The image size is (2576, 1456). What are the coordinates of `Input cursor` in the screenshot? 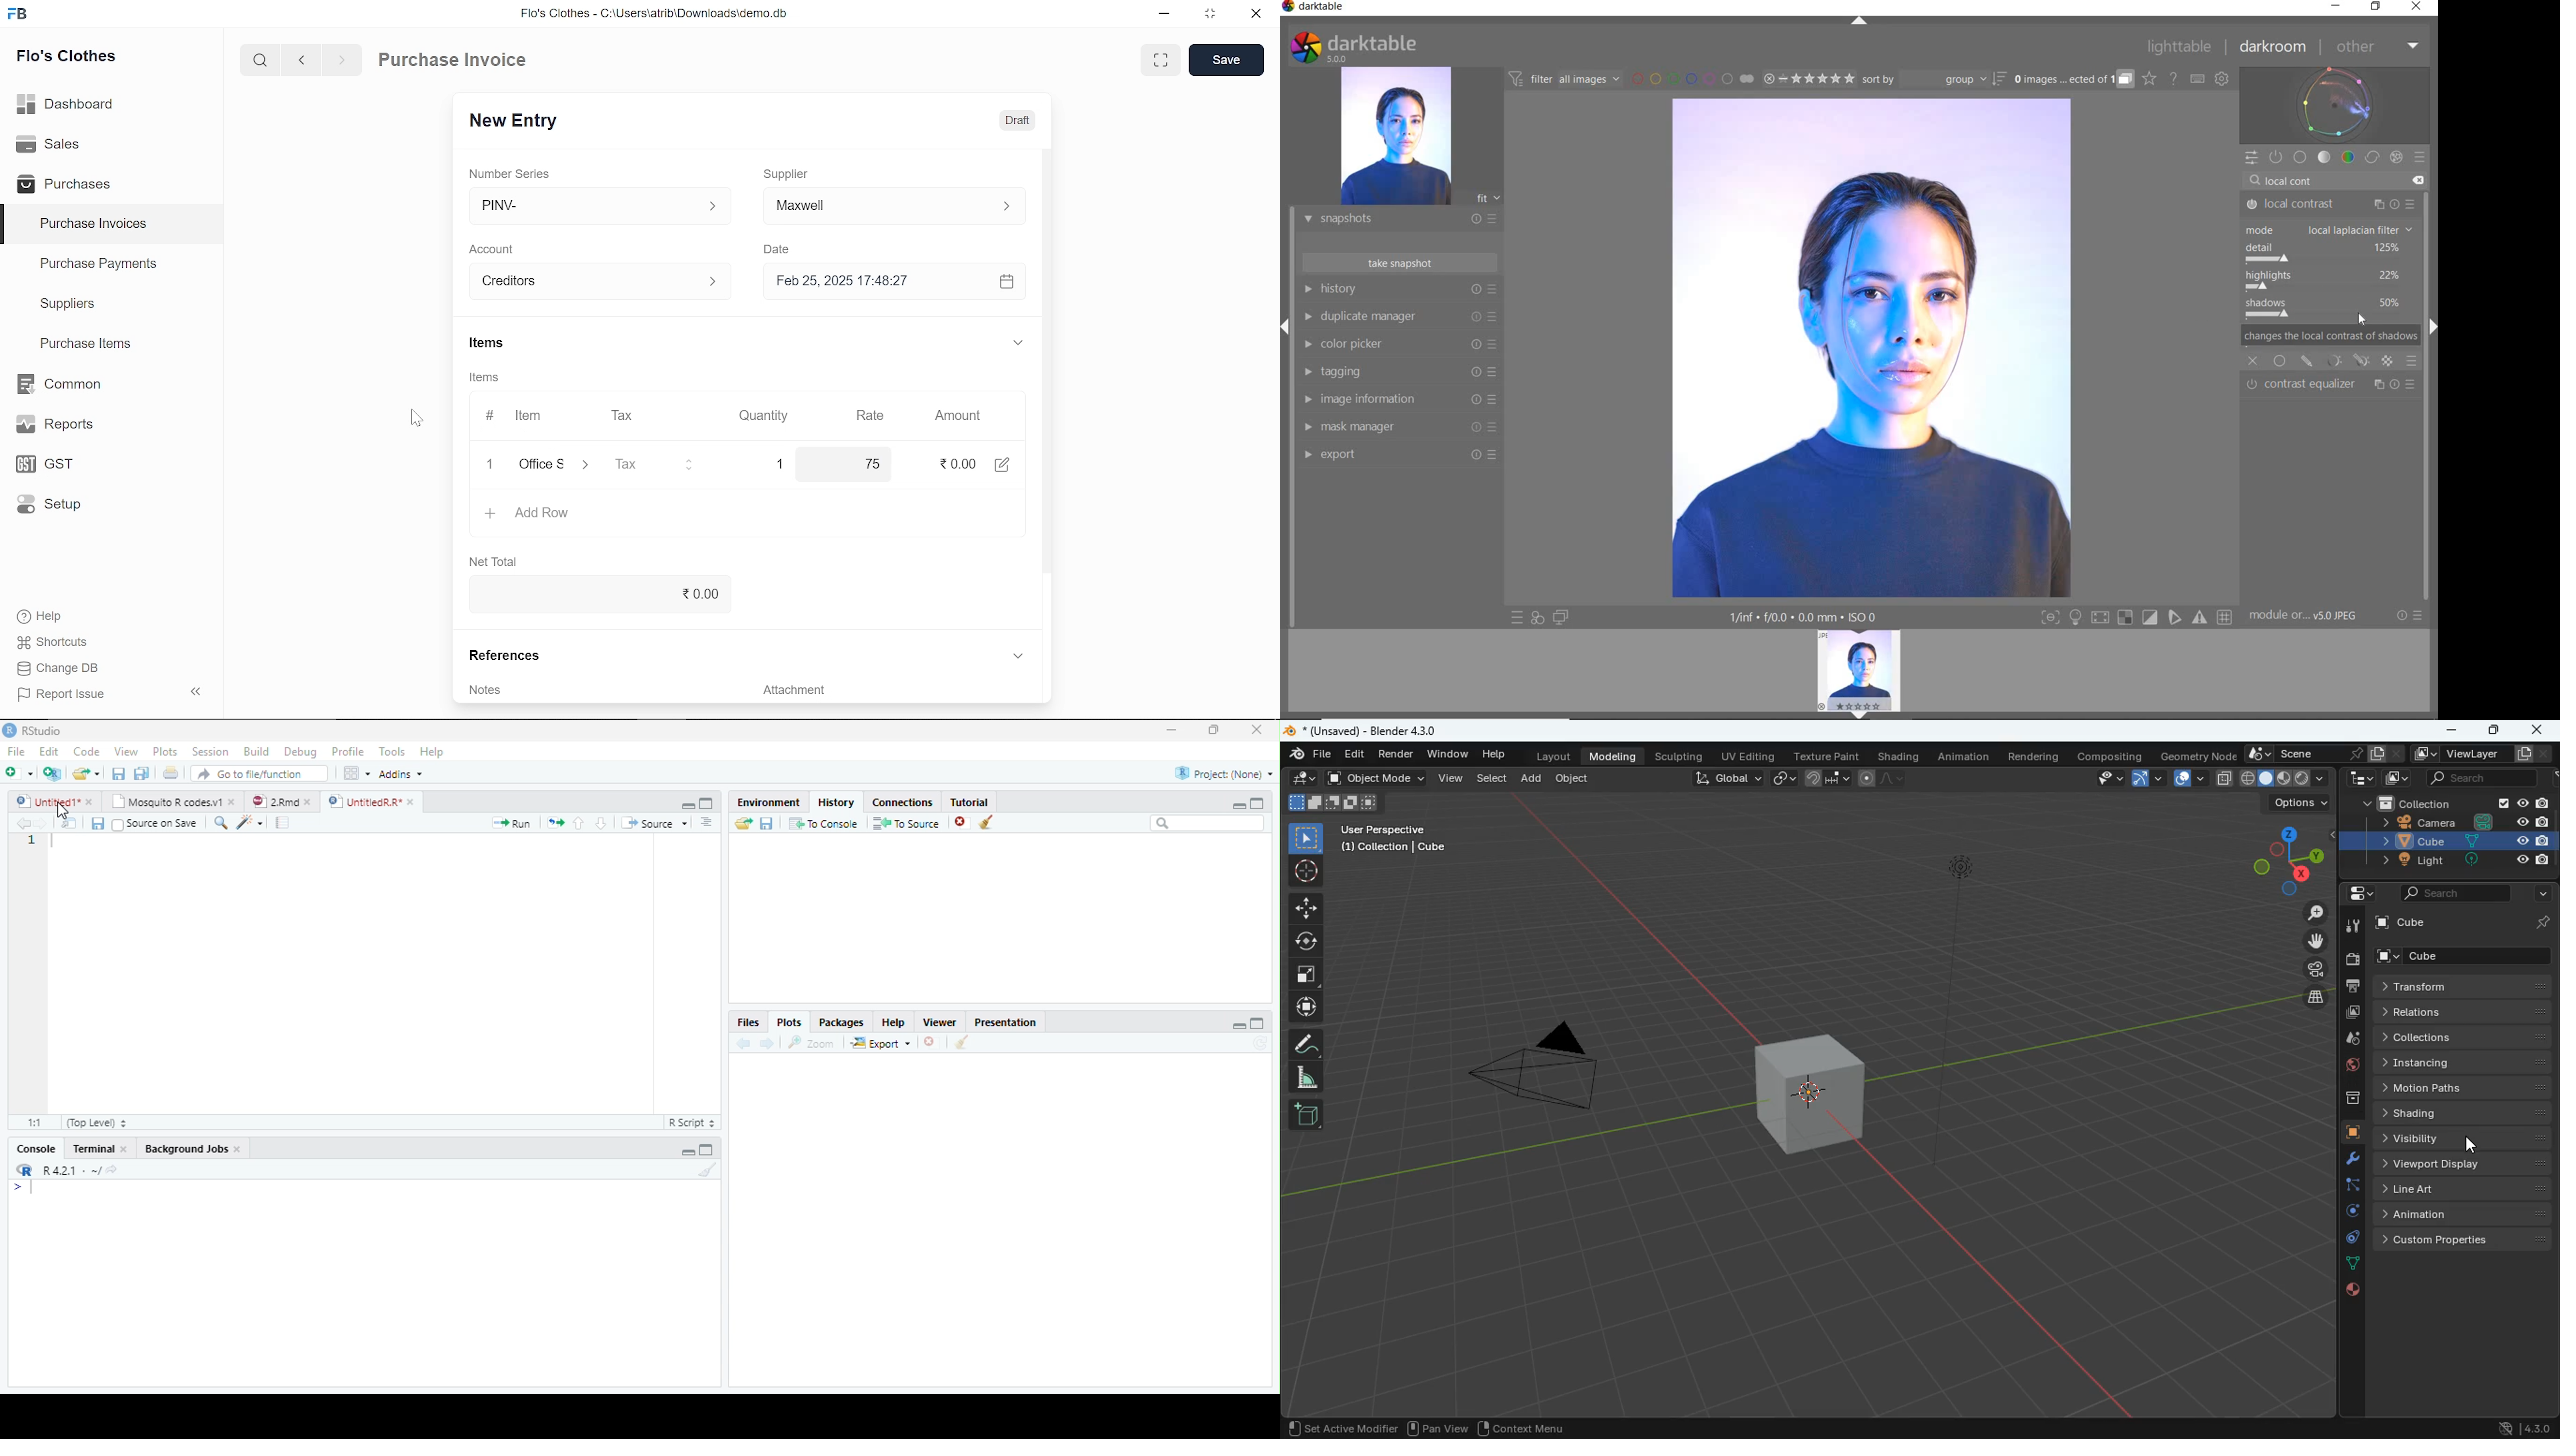 It's located at (54, 843).